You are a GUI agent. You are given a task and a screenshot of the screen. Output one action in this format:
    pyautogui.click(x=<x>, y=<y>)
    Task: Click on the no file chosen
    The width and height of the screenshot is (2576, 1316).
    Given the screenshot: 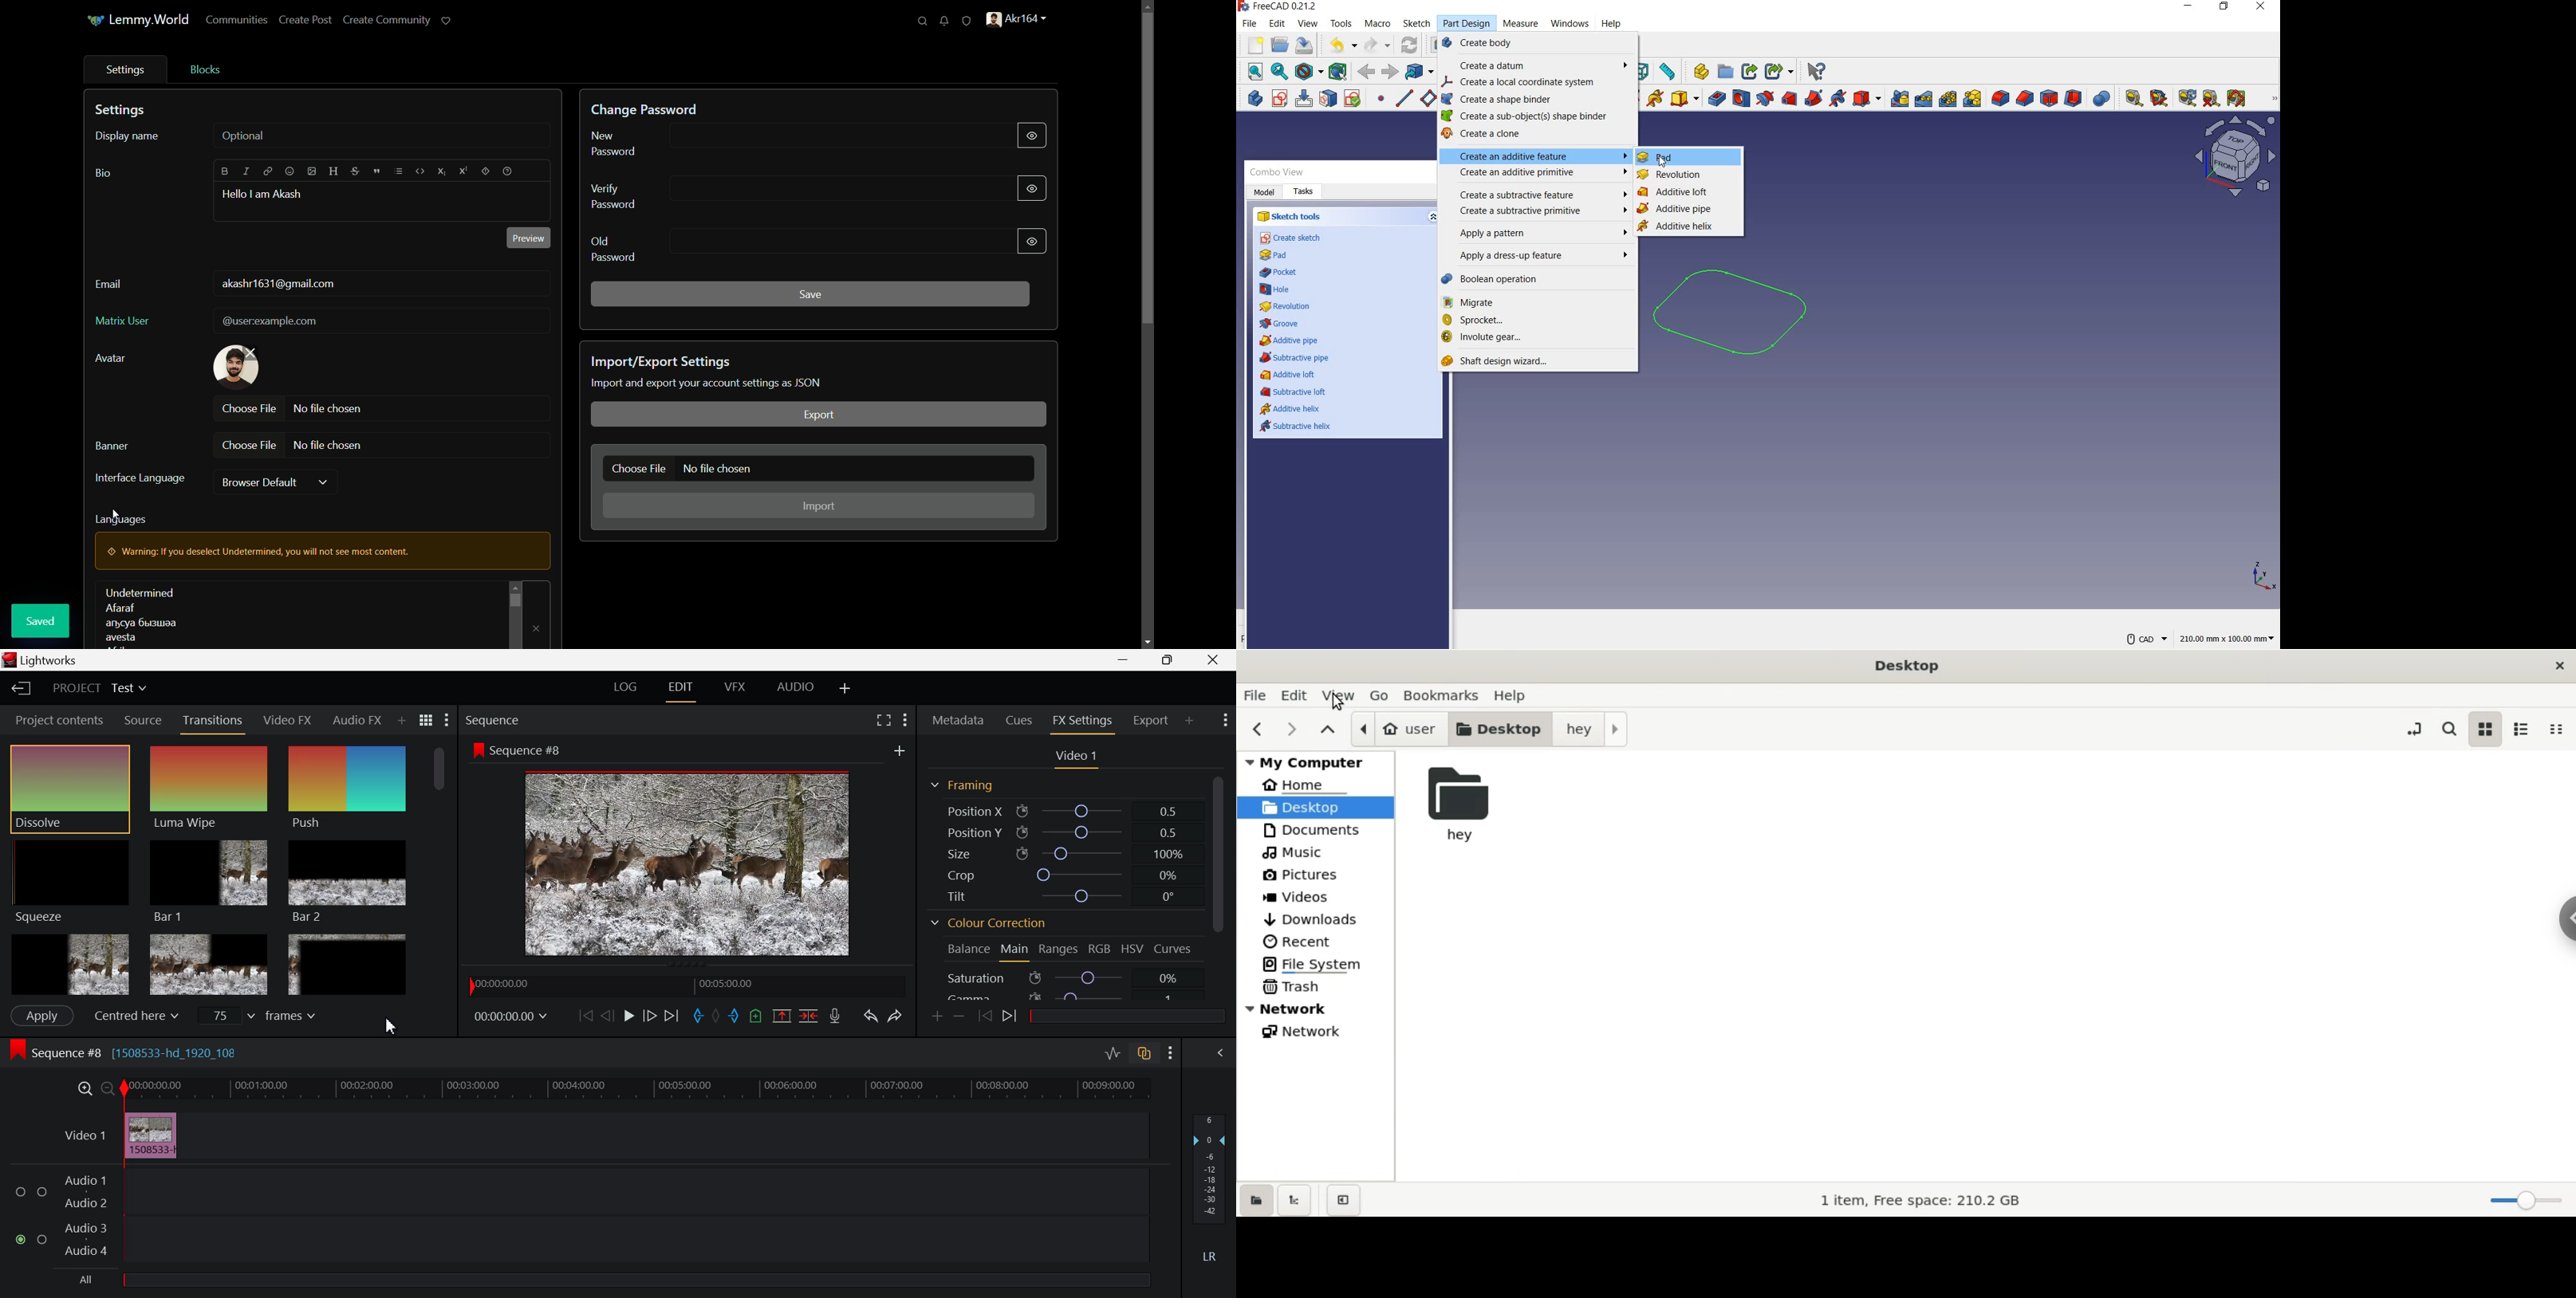 What is the action you would take?
    pyautogui.click(x=329, y=409)
    